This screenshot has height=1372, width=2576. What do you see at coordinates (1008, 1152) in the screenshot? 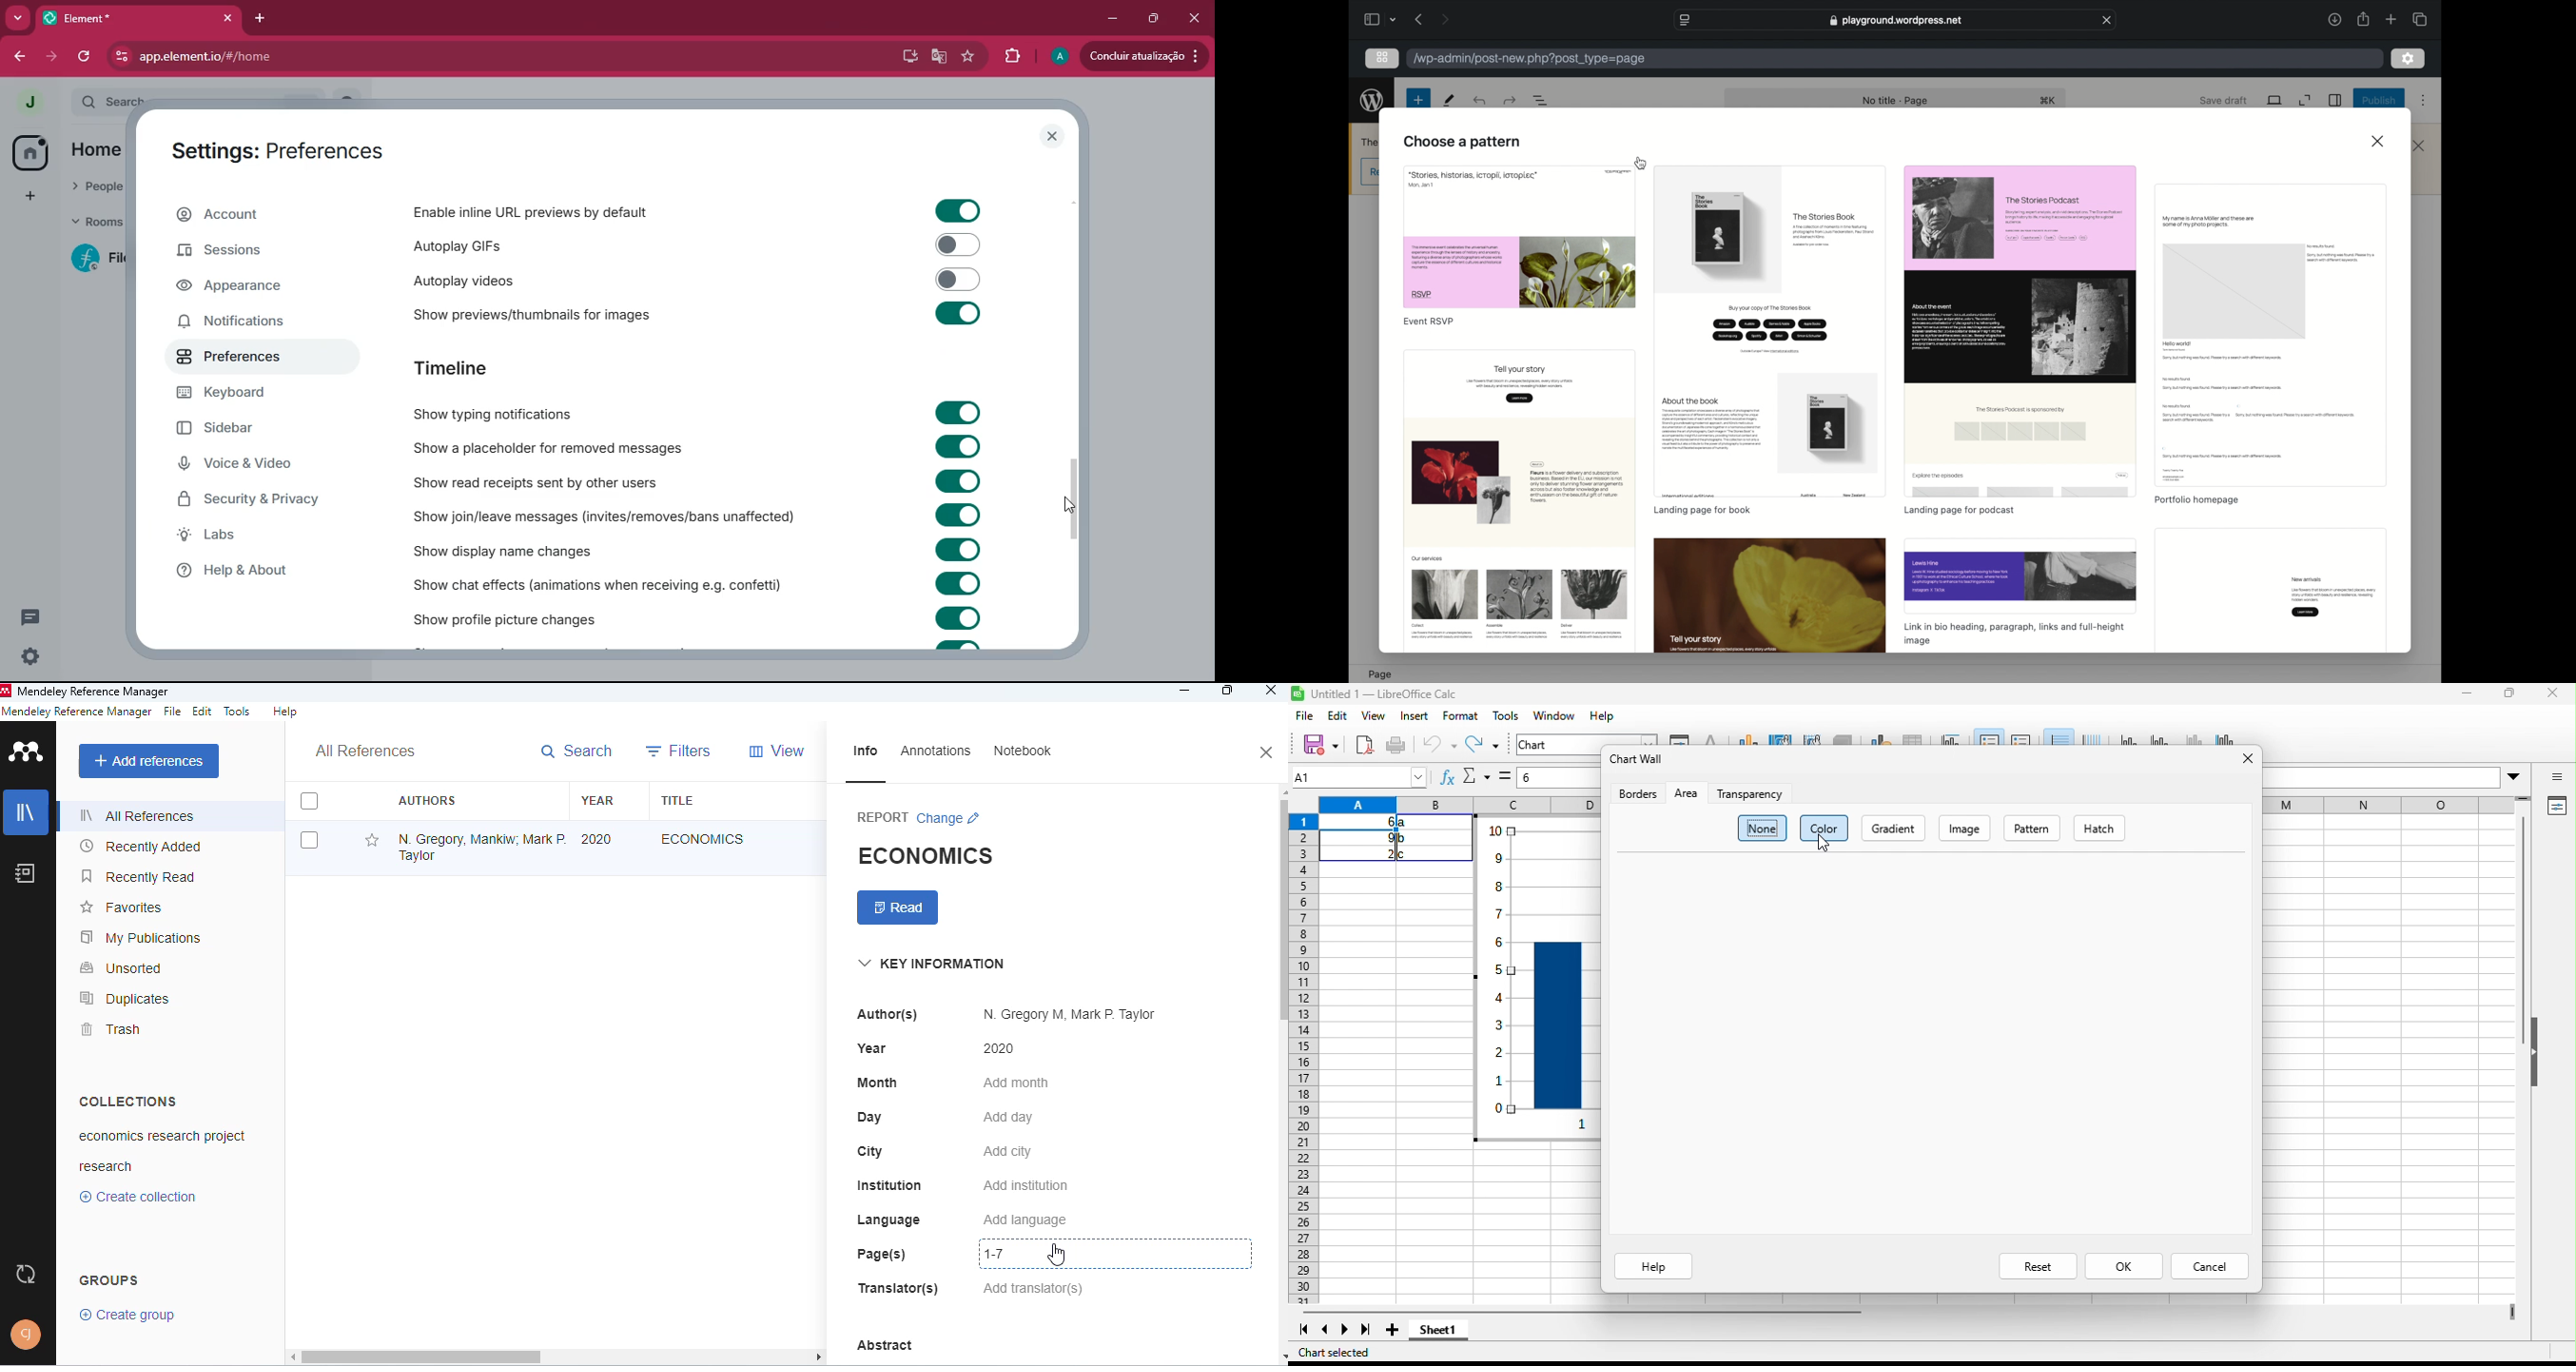
I see `add city` at bounding box center [1008, 1152].